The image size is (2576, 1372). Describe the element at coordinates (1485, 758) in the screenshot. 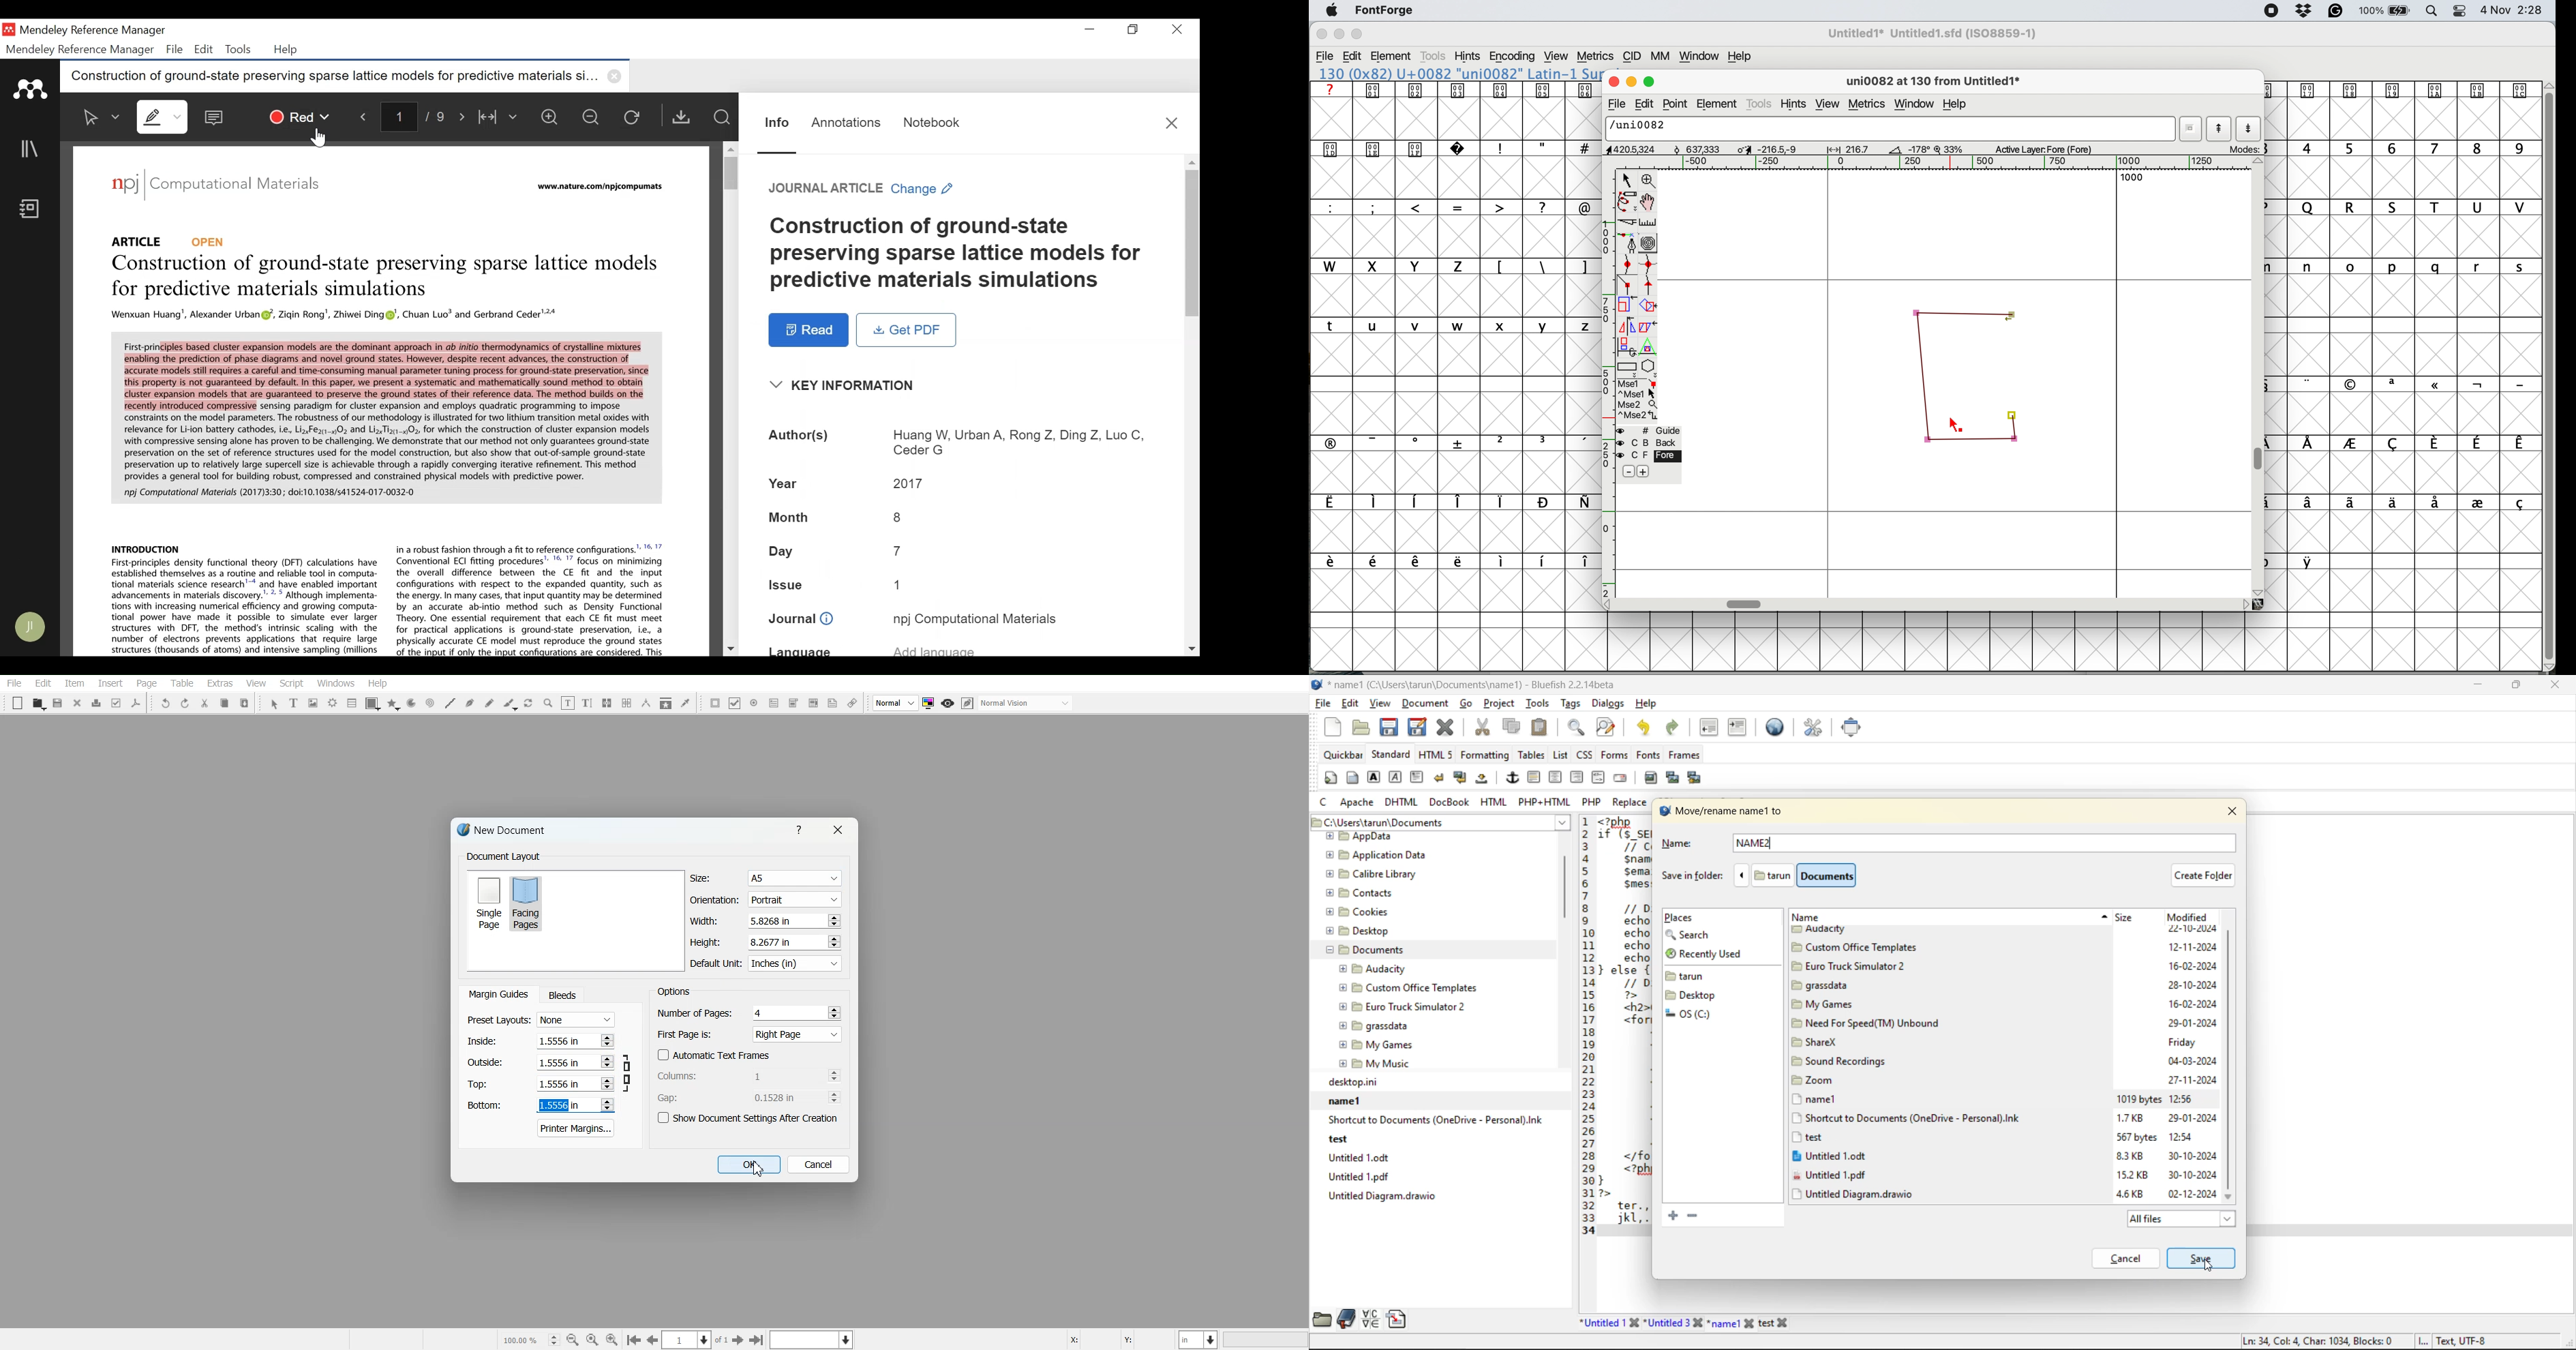

I see `formatting` at that location.